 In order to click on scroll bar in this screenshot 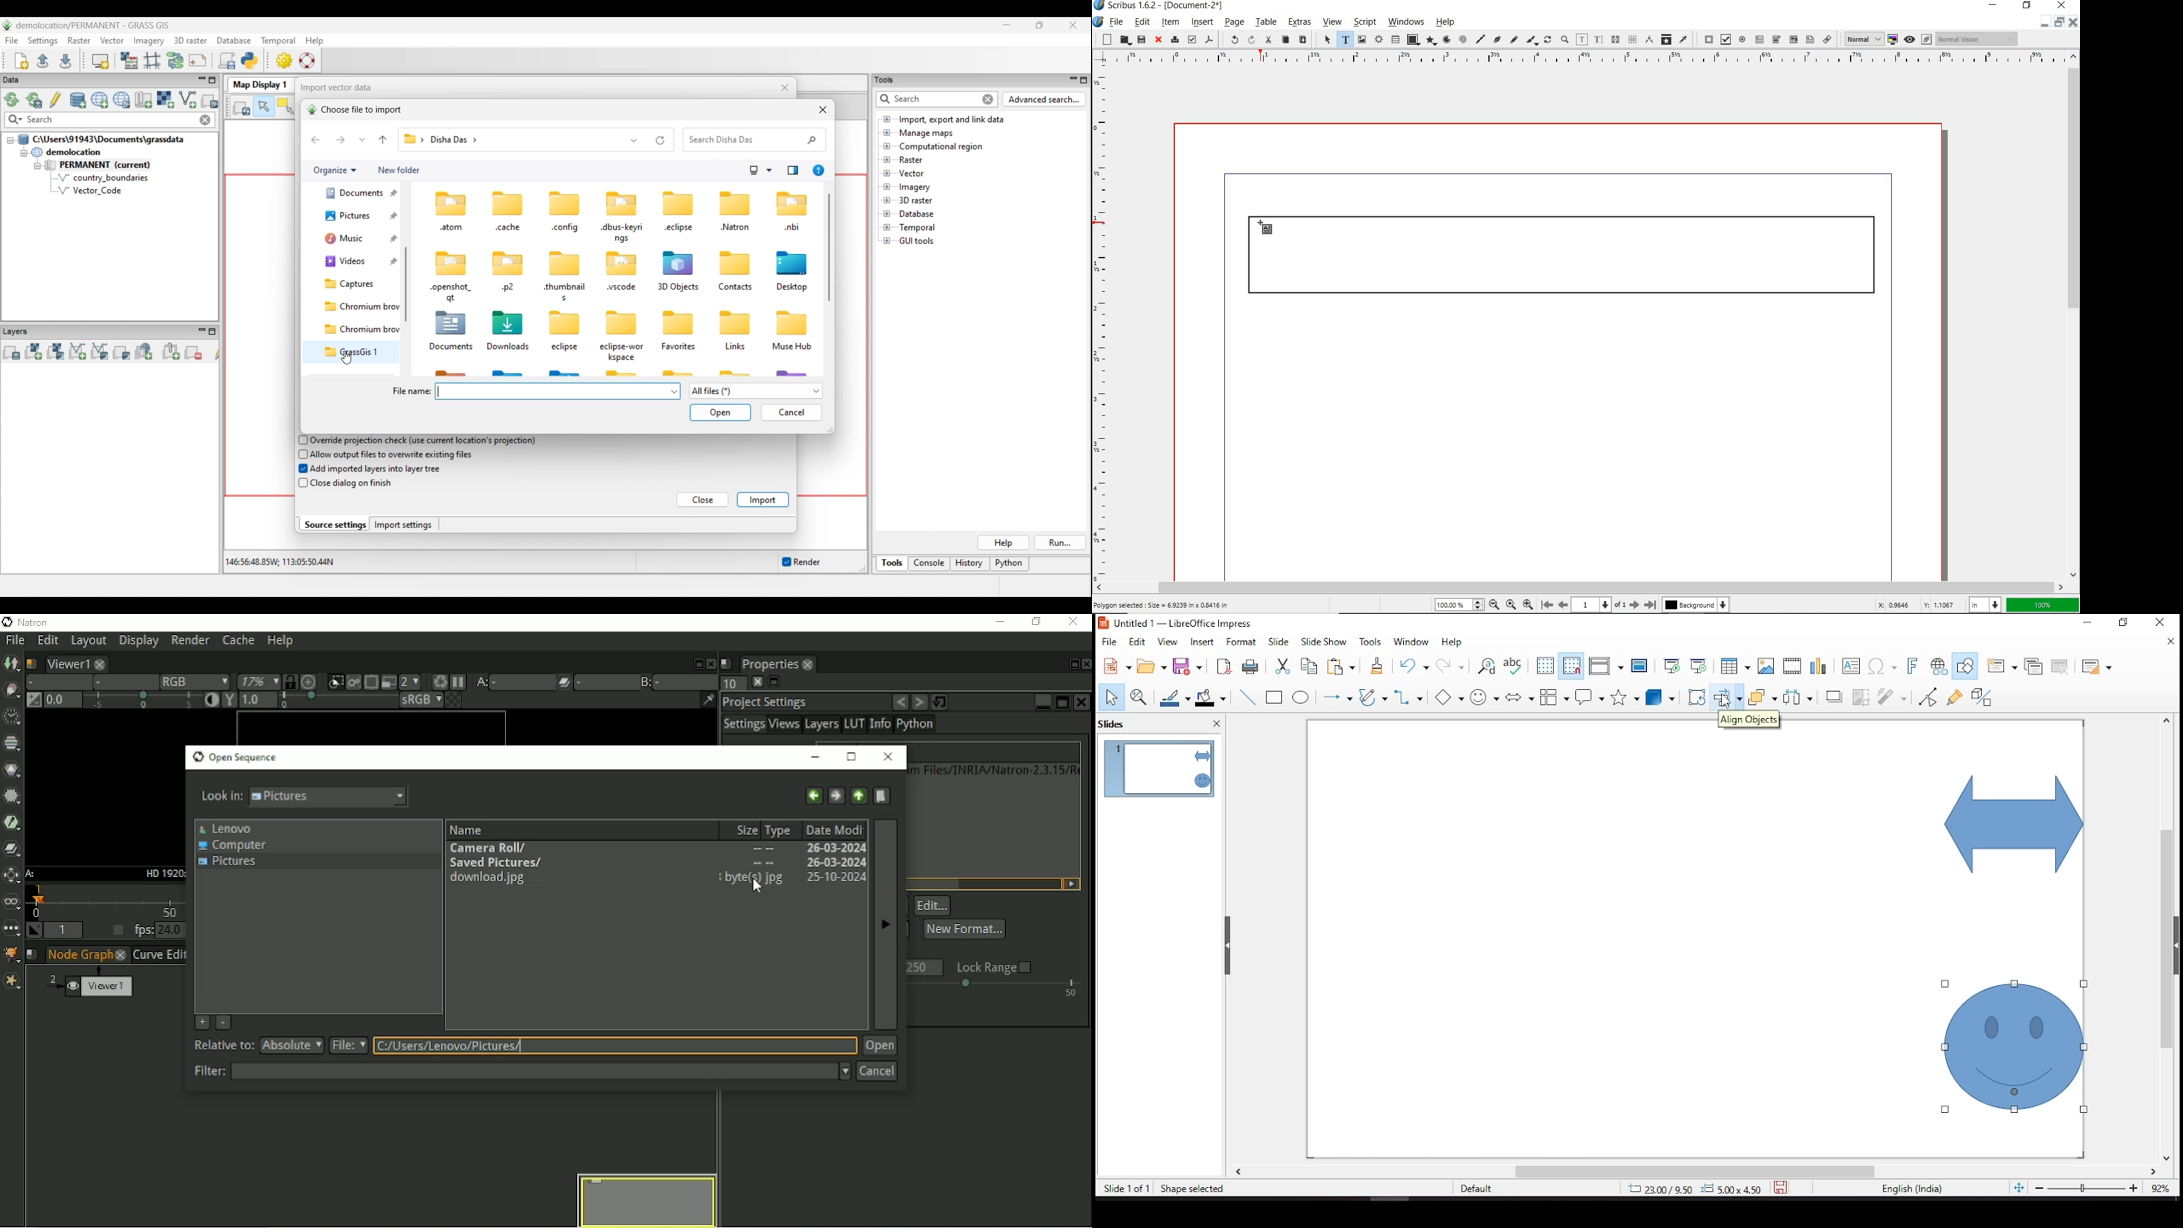, I will do `click(2172, 939)`.